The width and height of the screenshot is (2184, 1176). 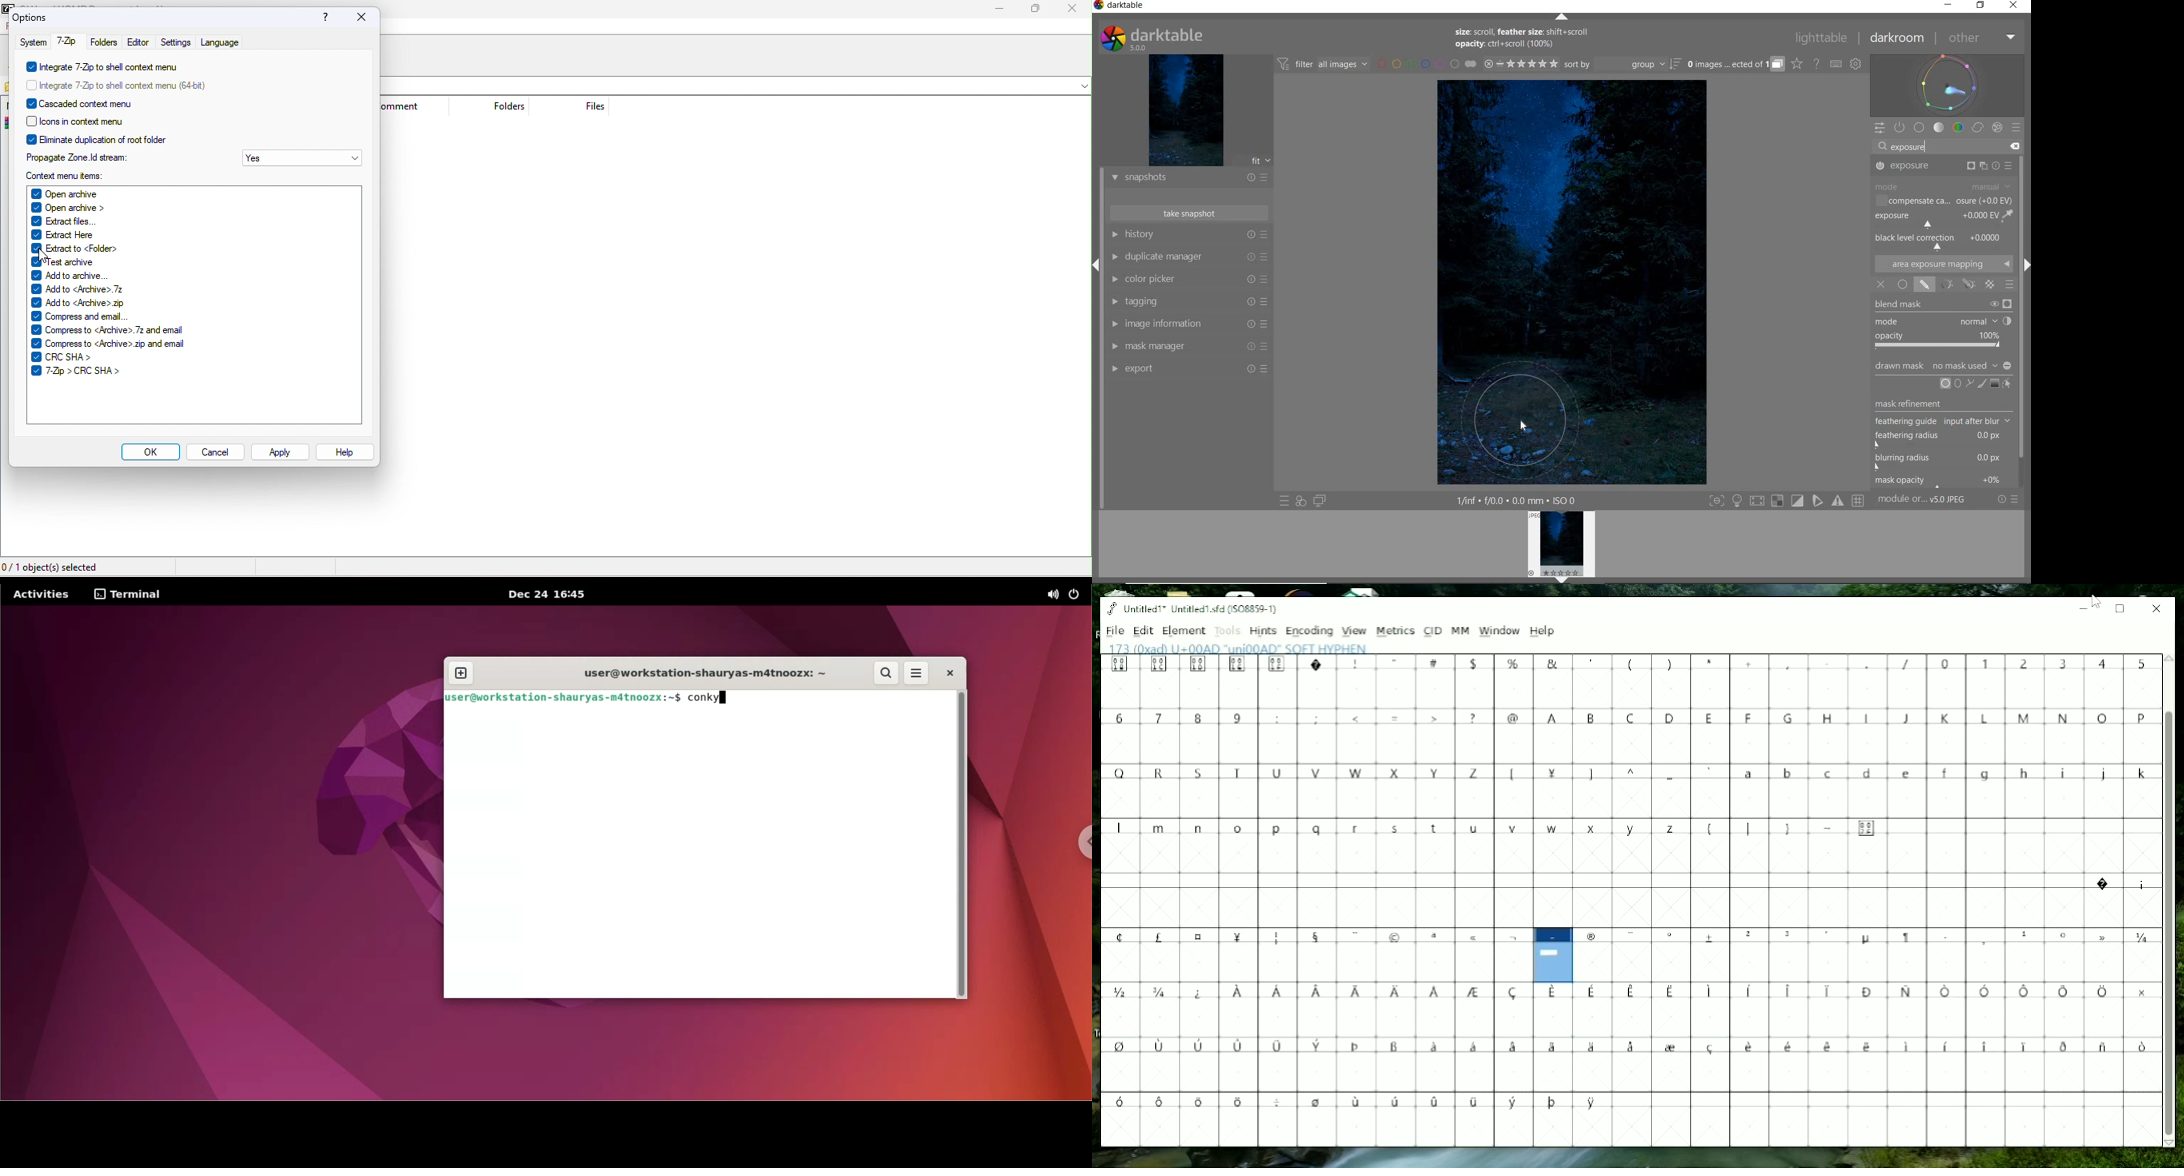 What do you see at coordinates (2014, 7) in the screenshot?
I see `CLOSE` at bounding box center [2014, 7].